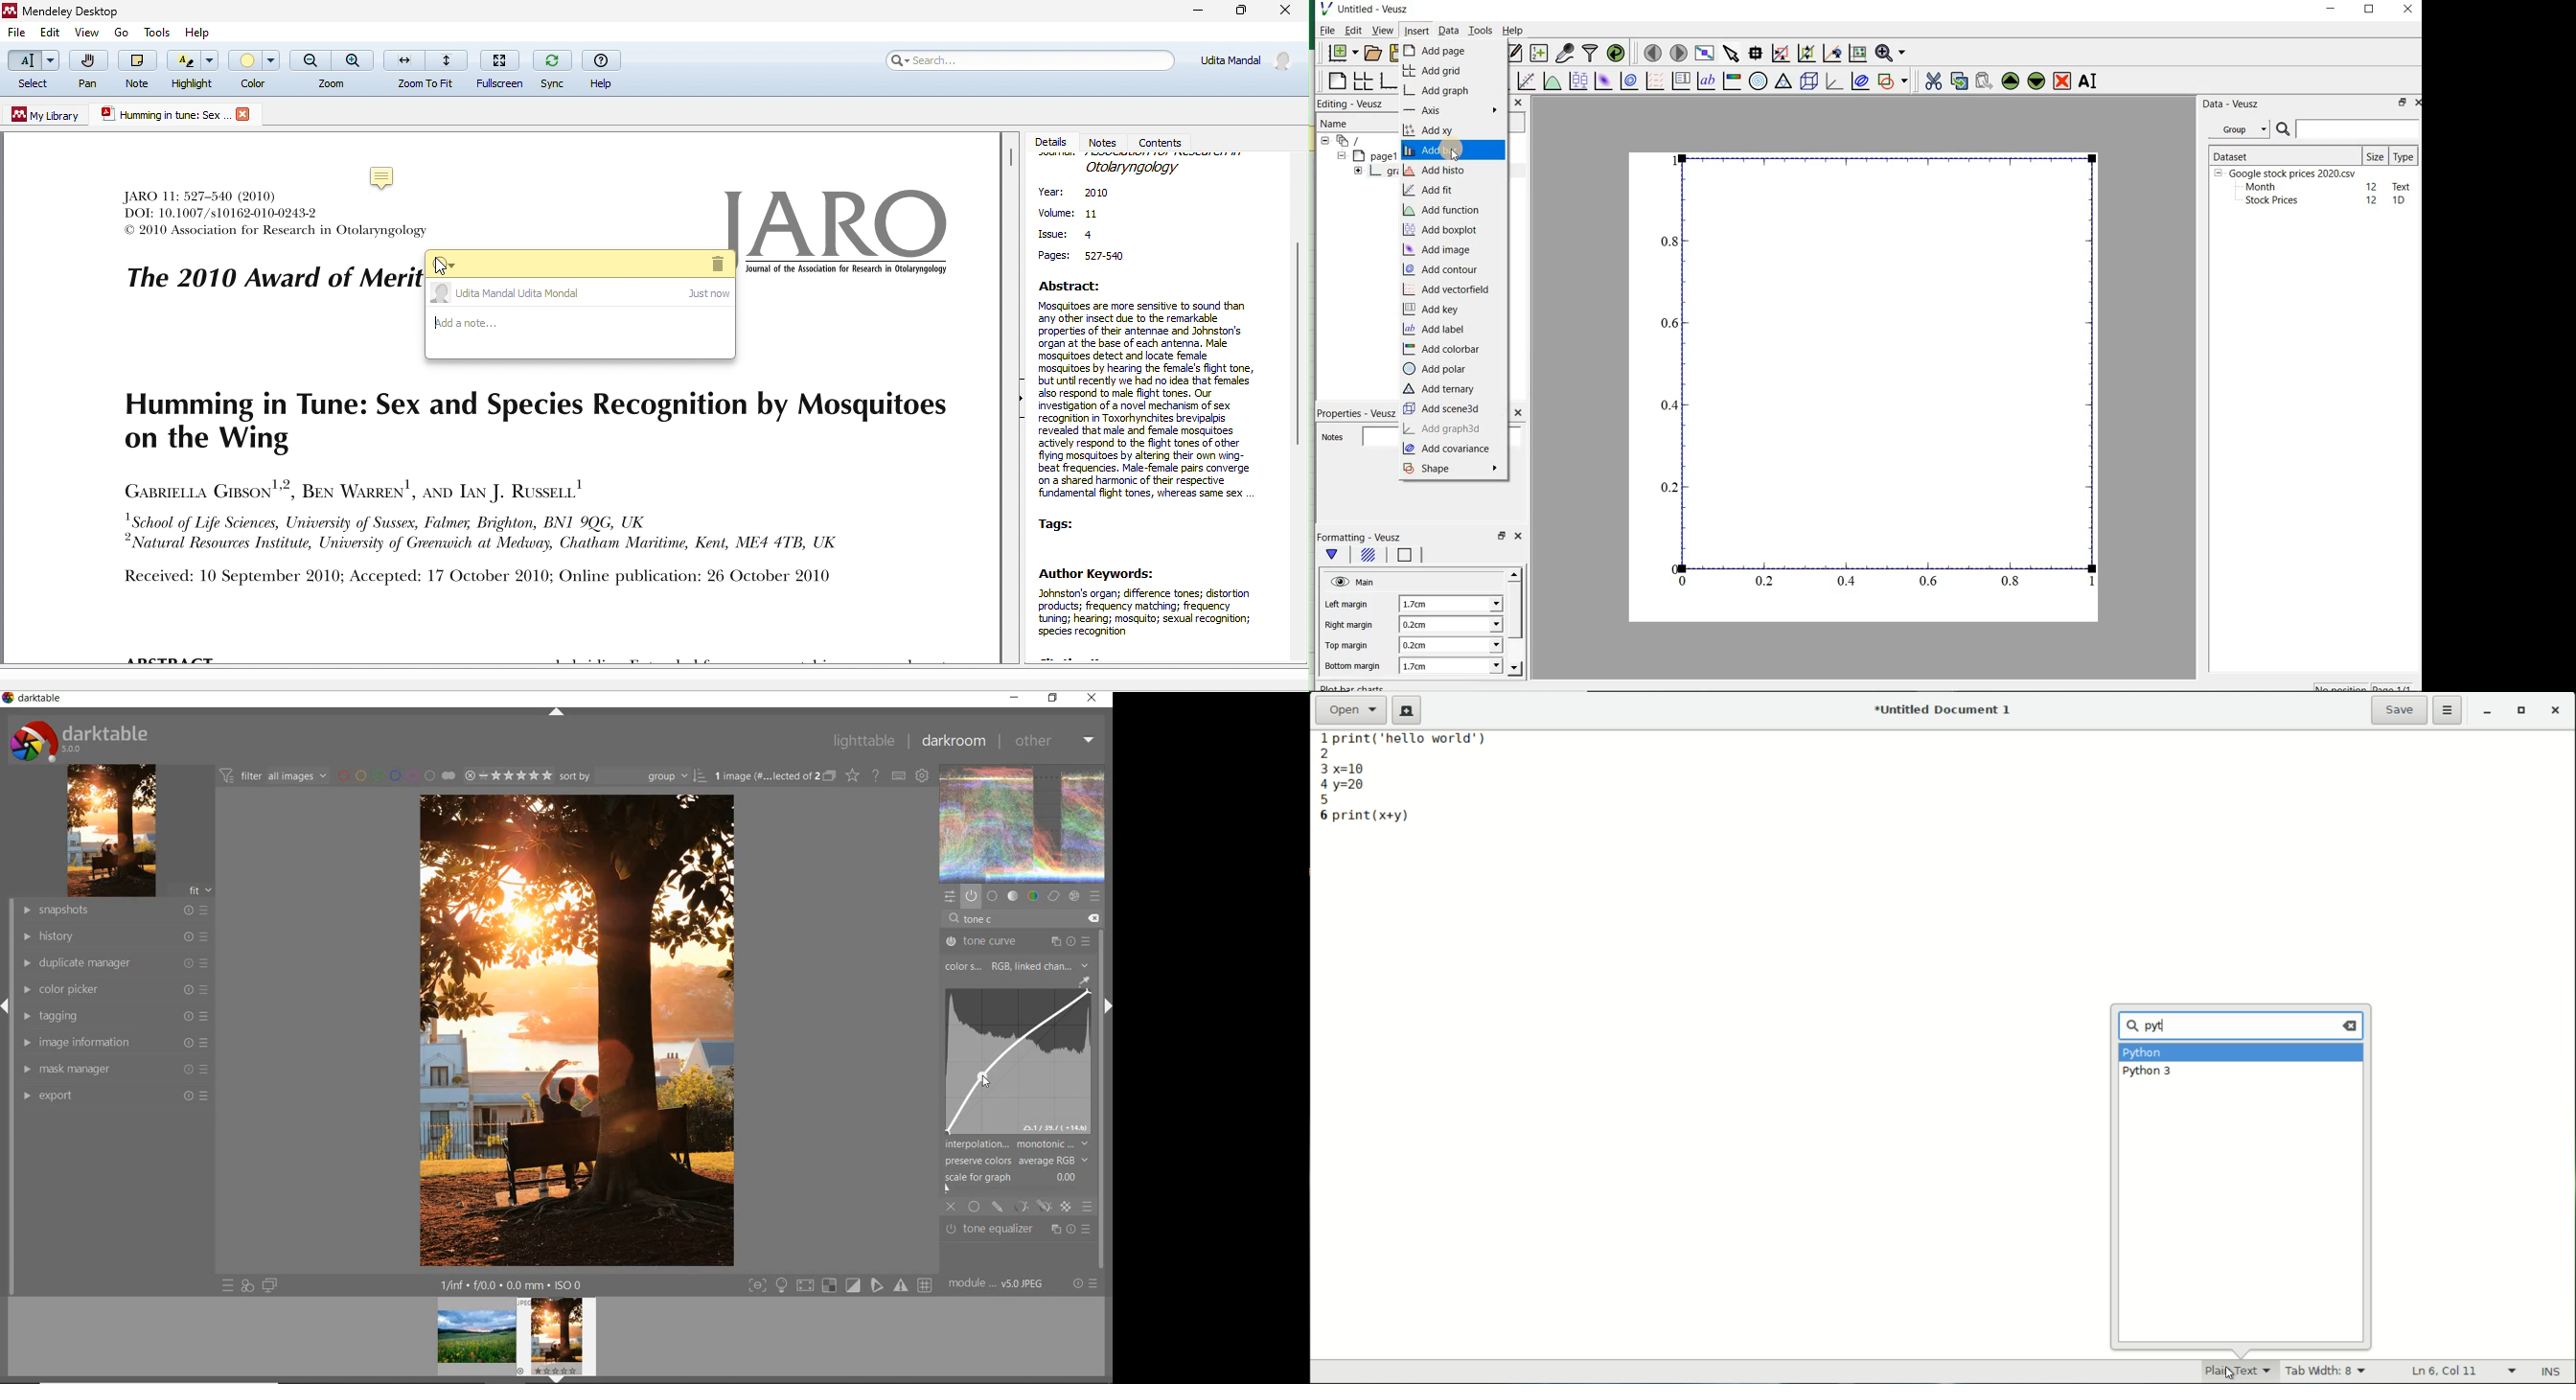 This screenshot has height=1400, width=2576. Describe the element at coordinates (1297, 339) in the screenshot. I see `vertical scroll bar` at that location.